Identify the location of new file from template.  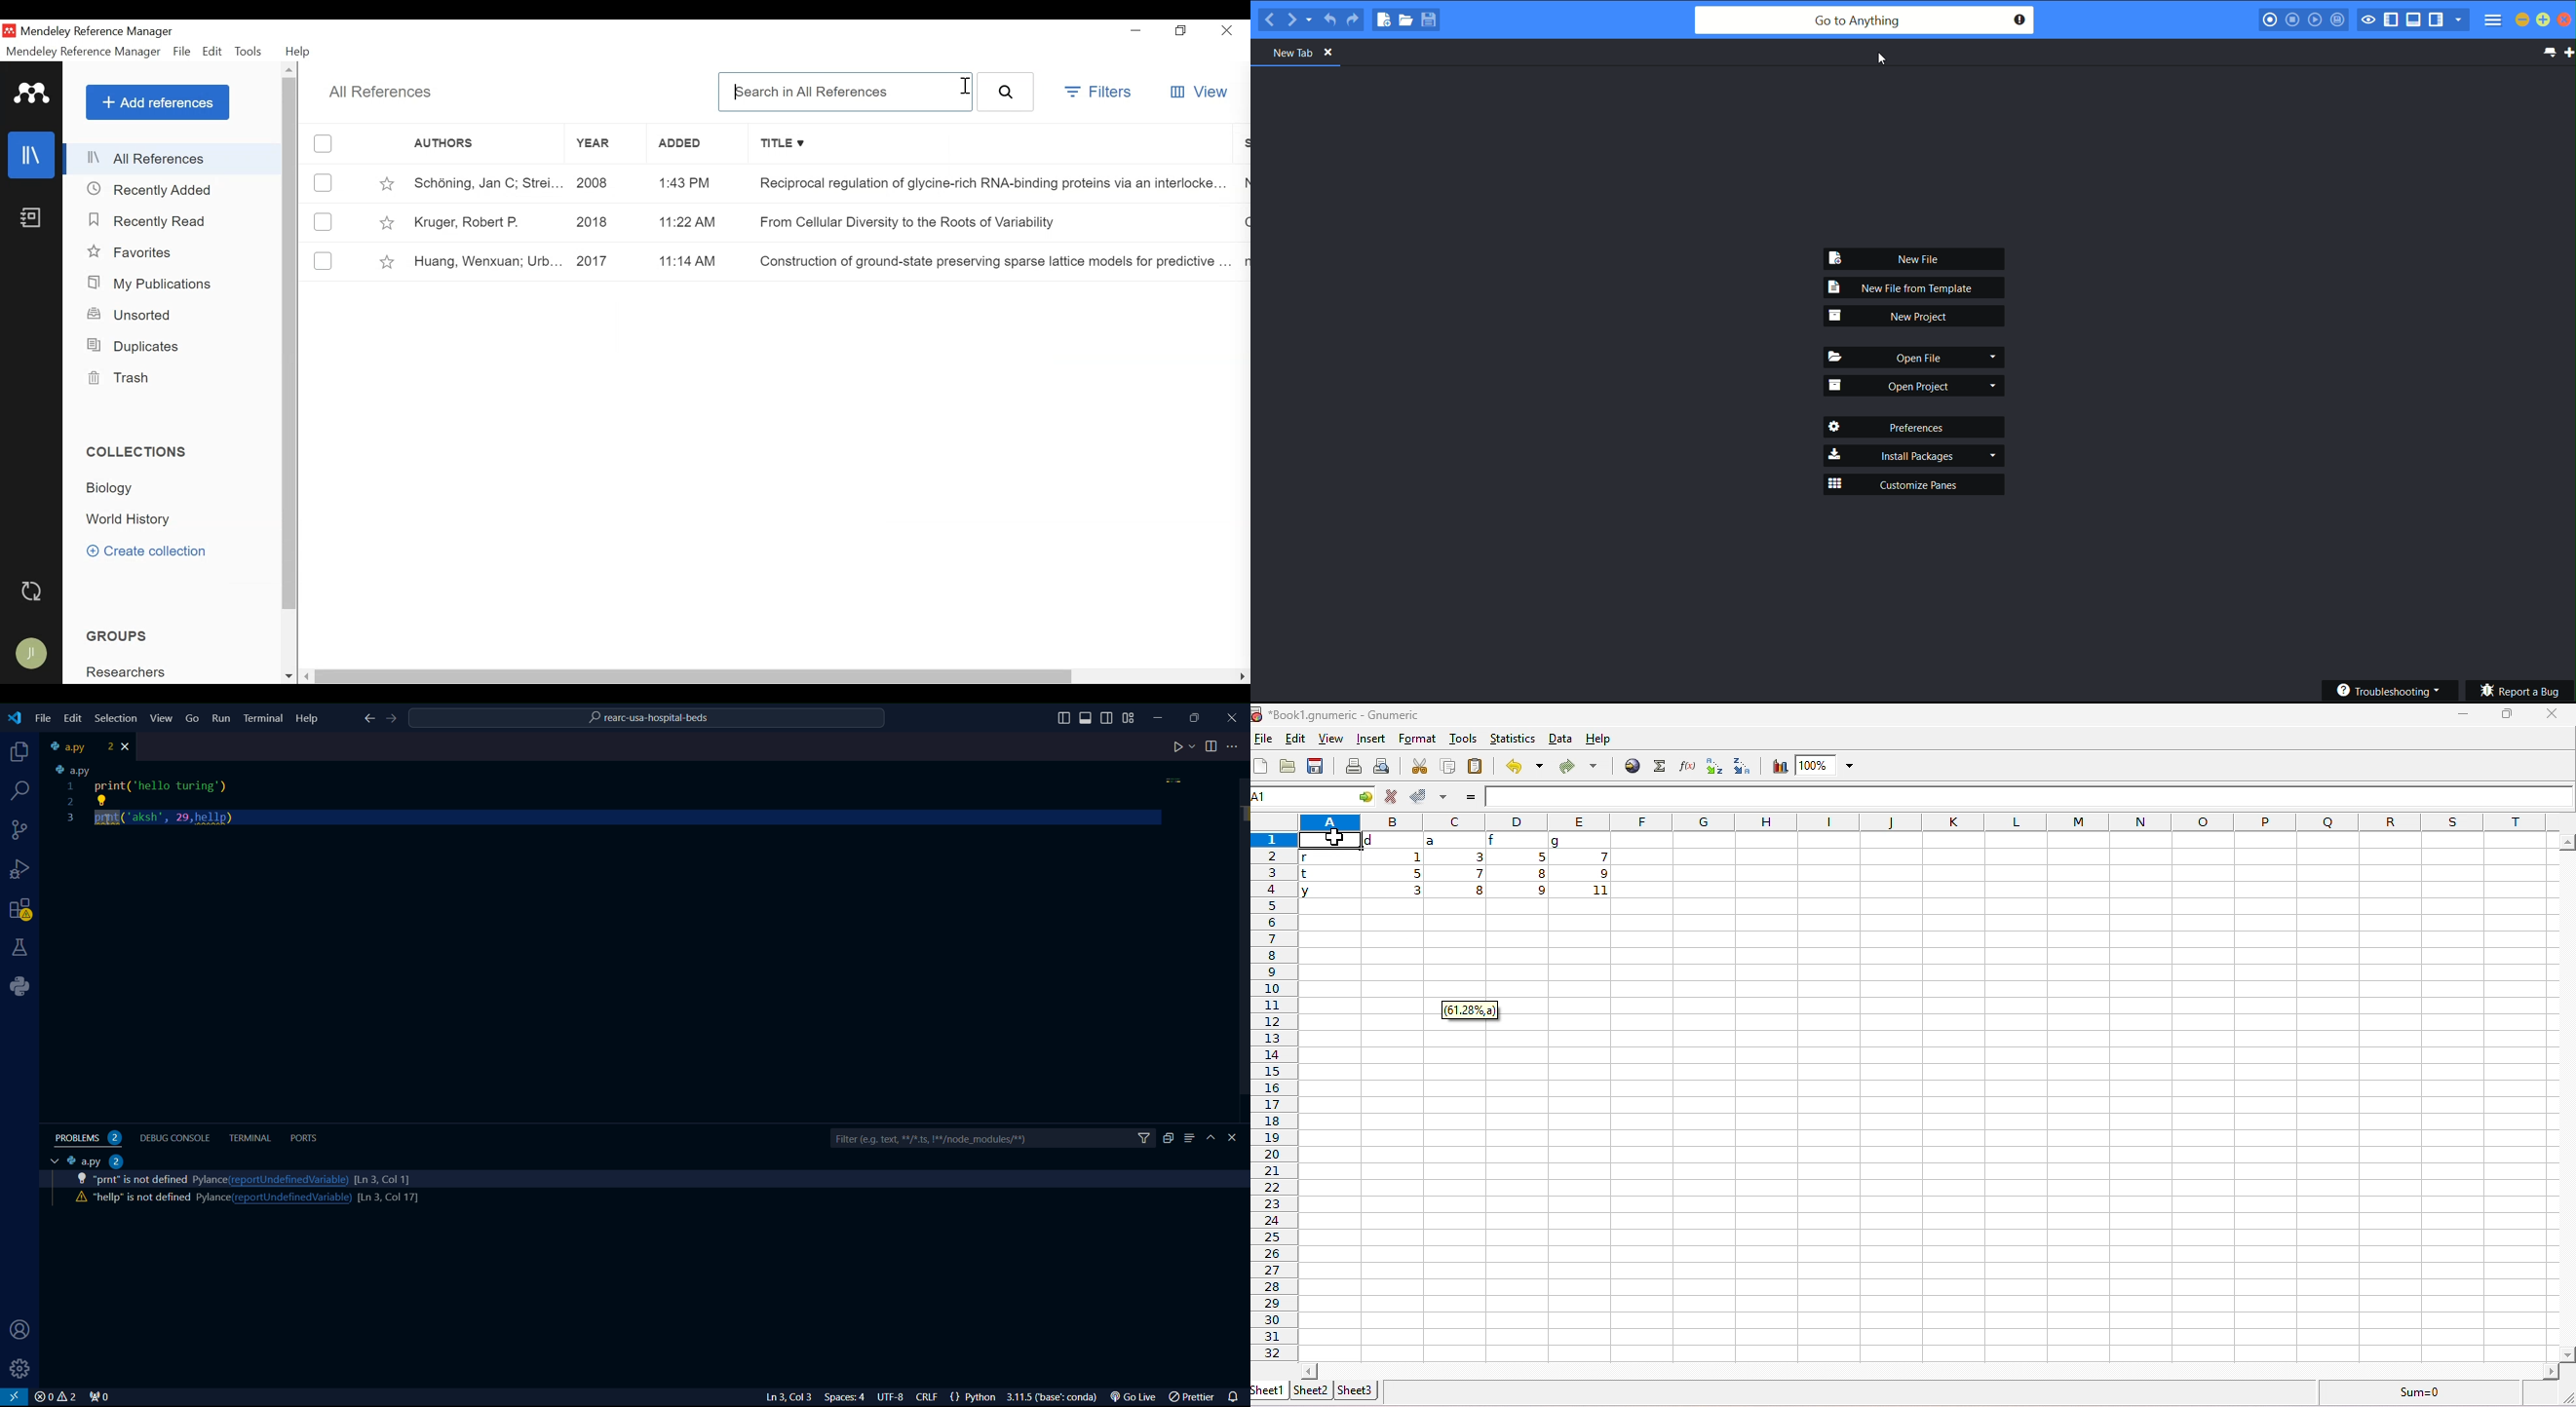
(1918, 289).